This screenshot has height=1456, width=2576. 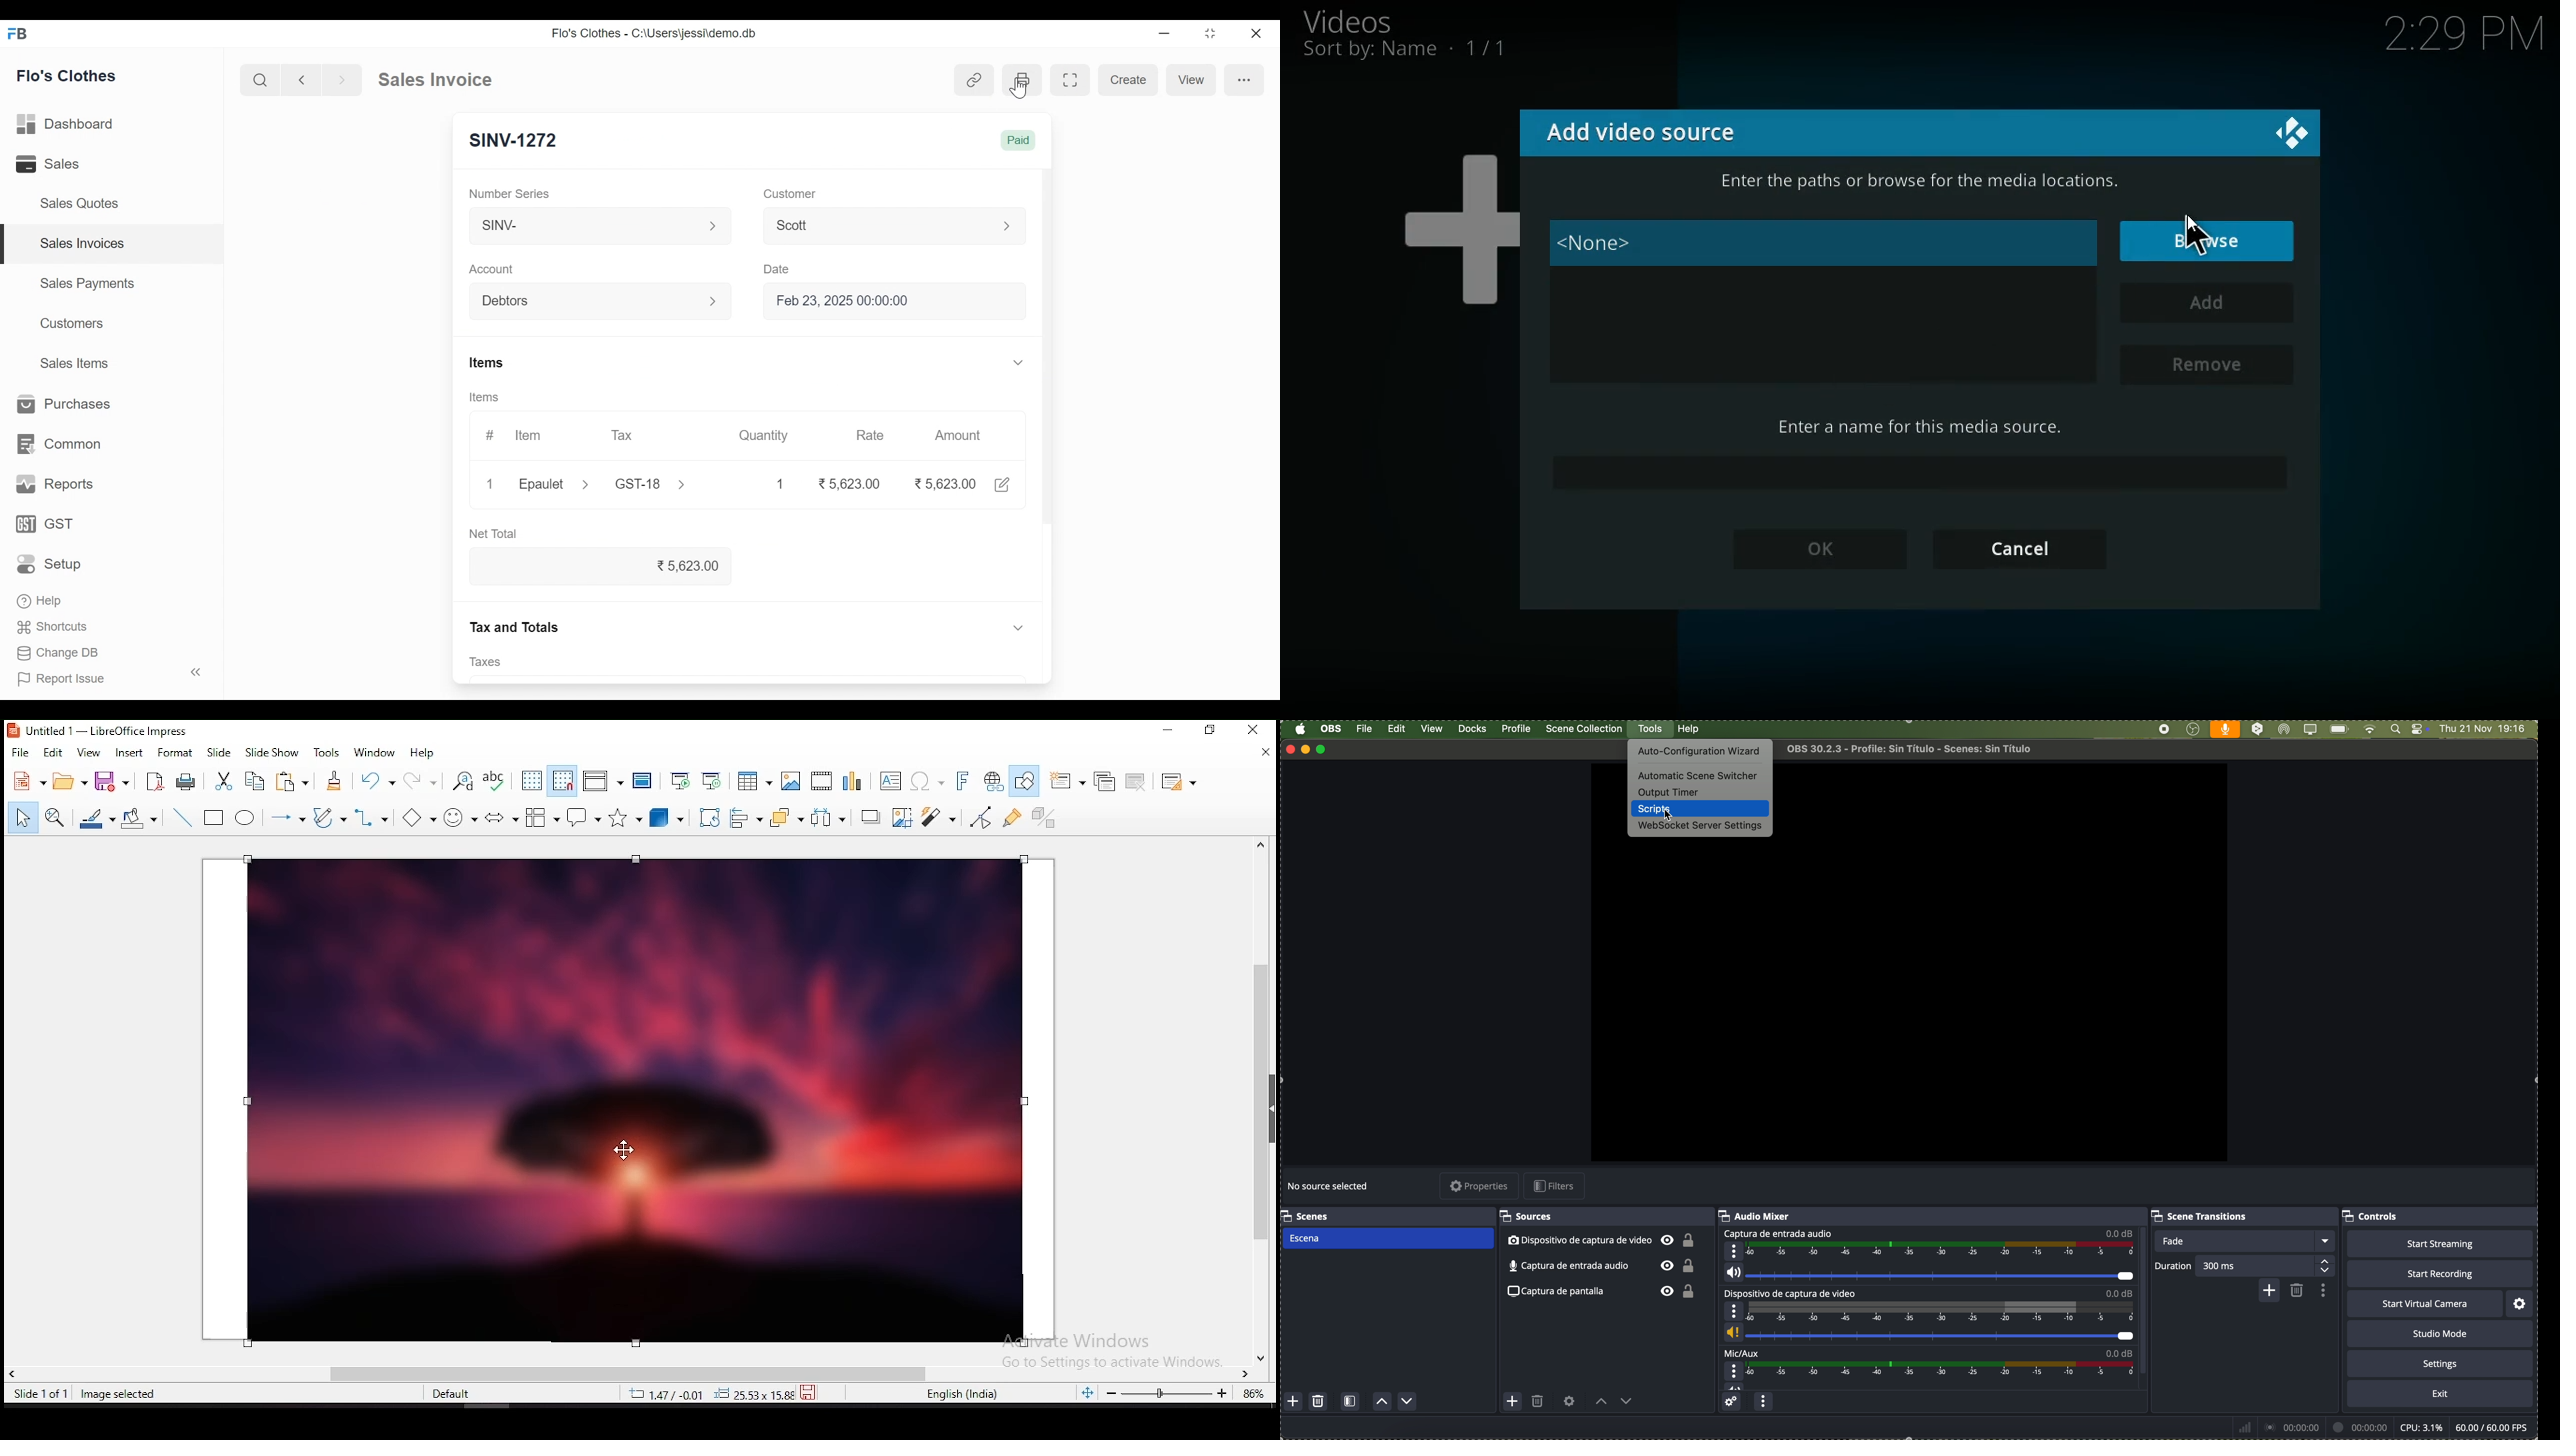 What do you see at coordinates (2440, 1273) in the screenshot?
I see `start recording` at bounding box center [2440, 1273].